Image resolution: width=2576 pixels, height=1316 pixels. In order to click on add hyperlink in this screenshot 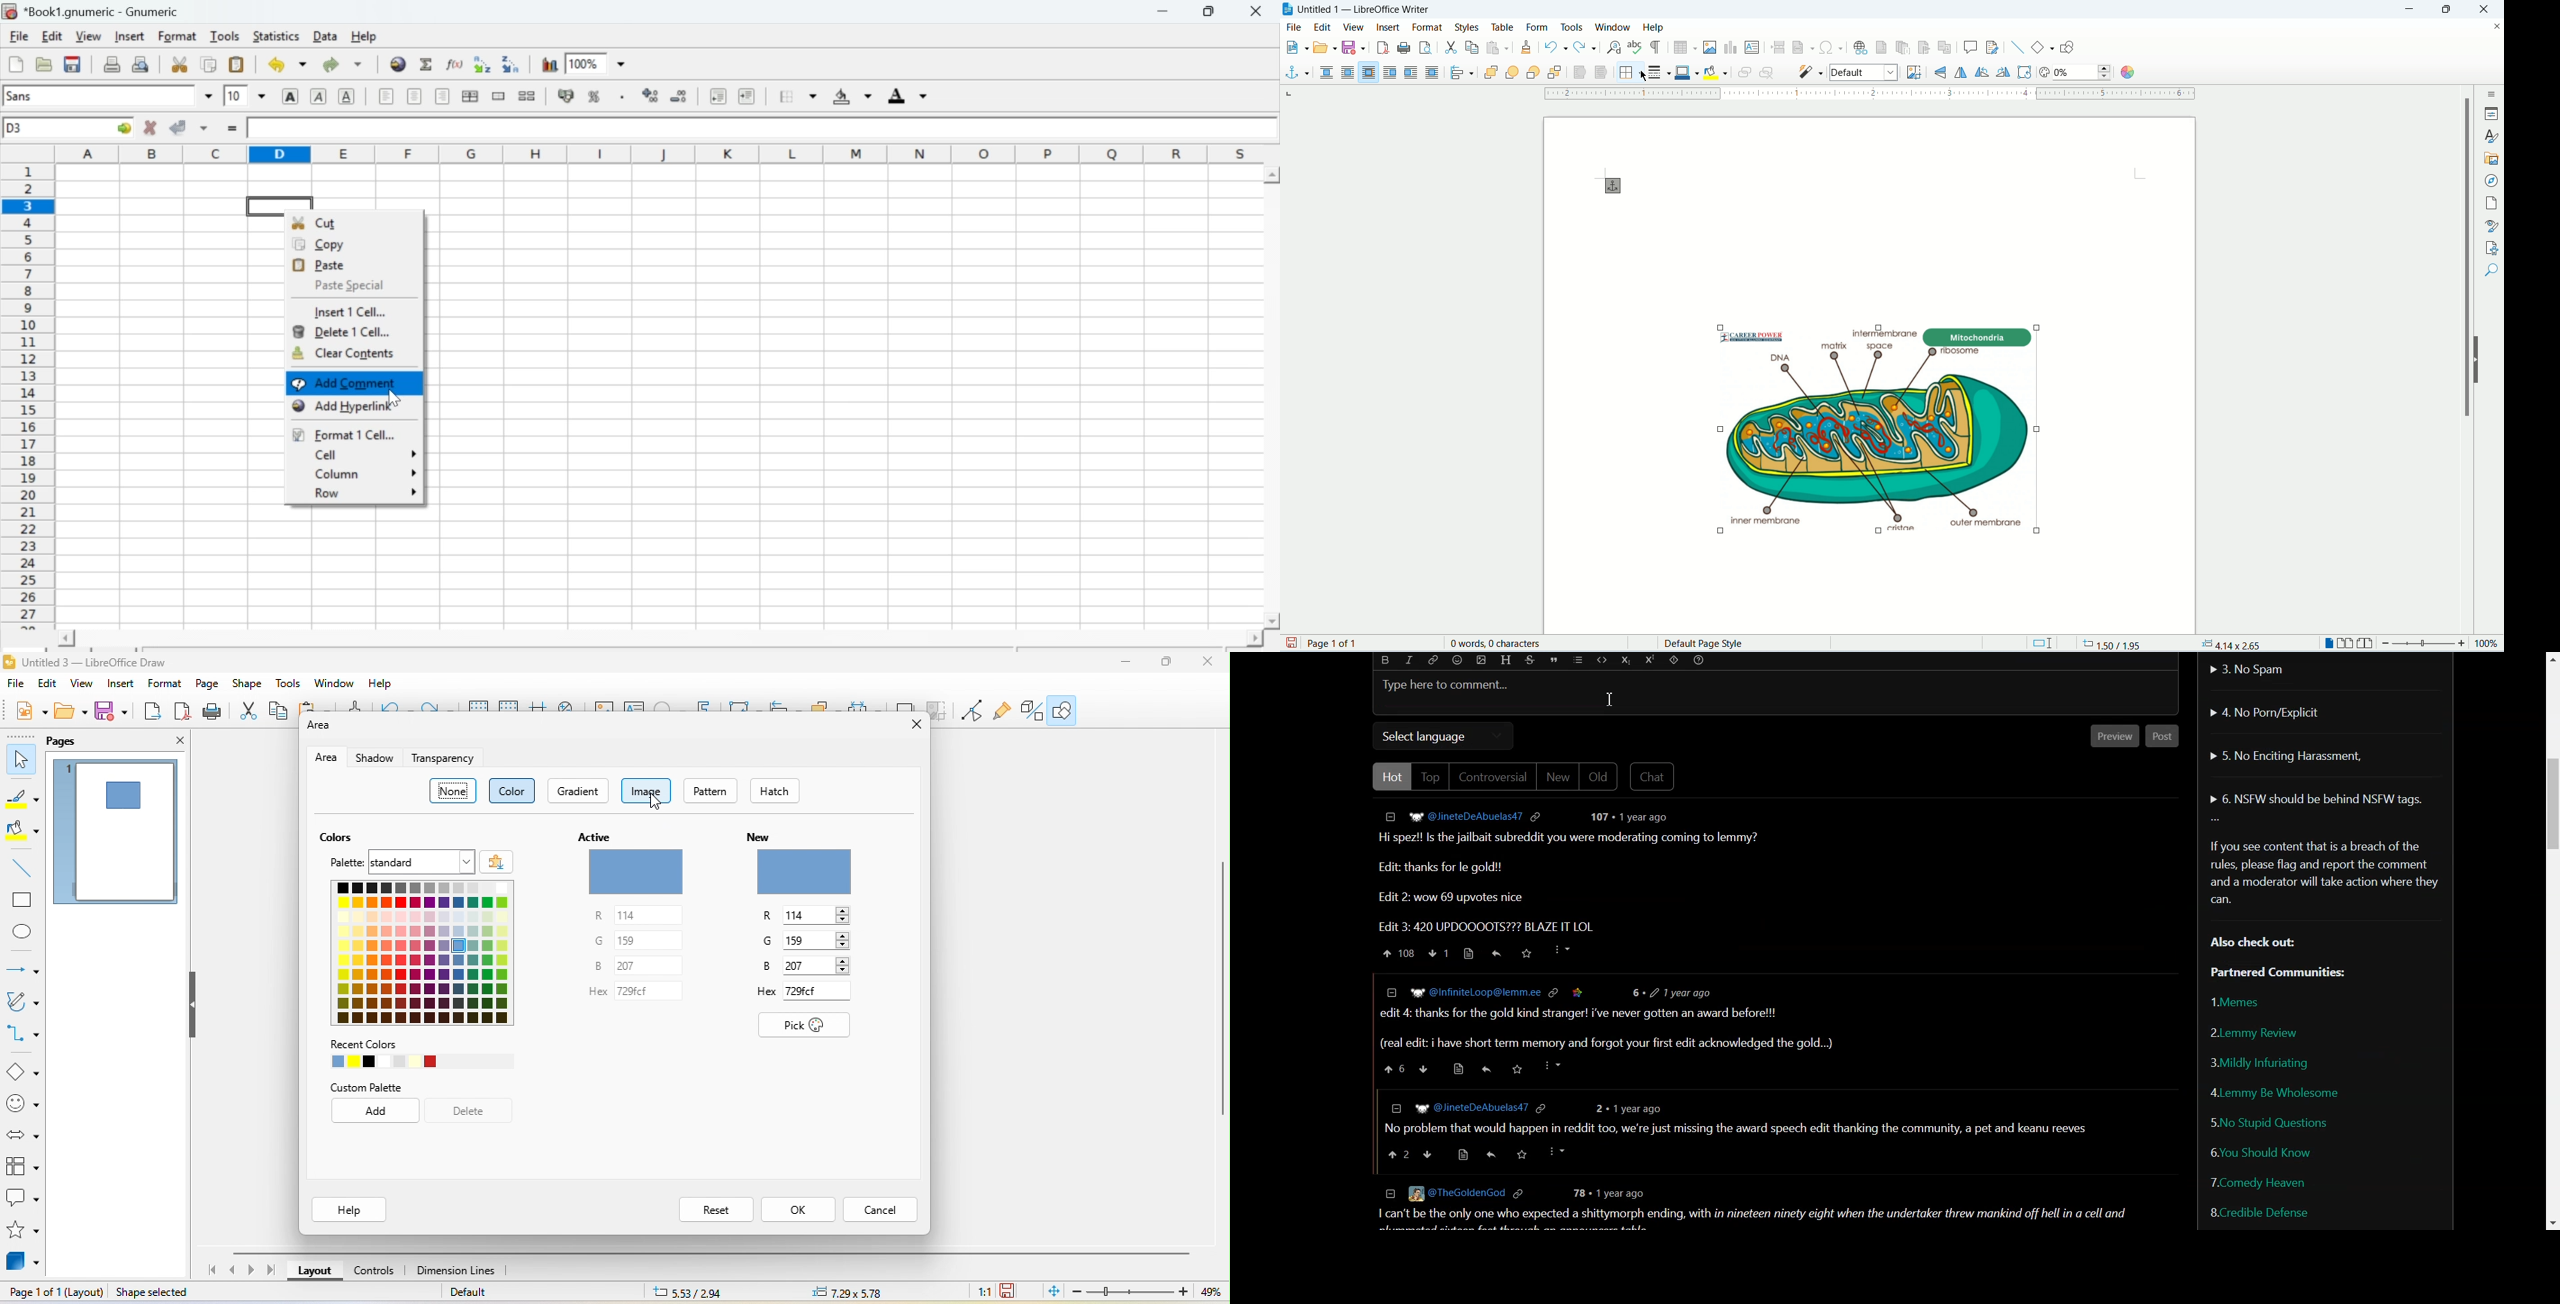, I will do `click(339, 406)`.